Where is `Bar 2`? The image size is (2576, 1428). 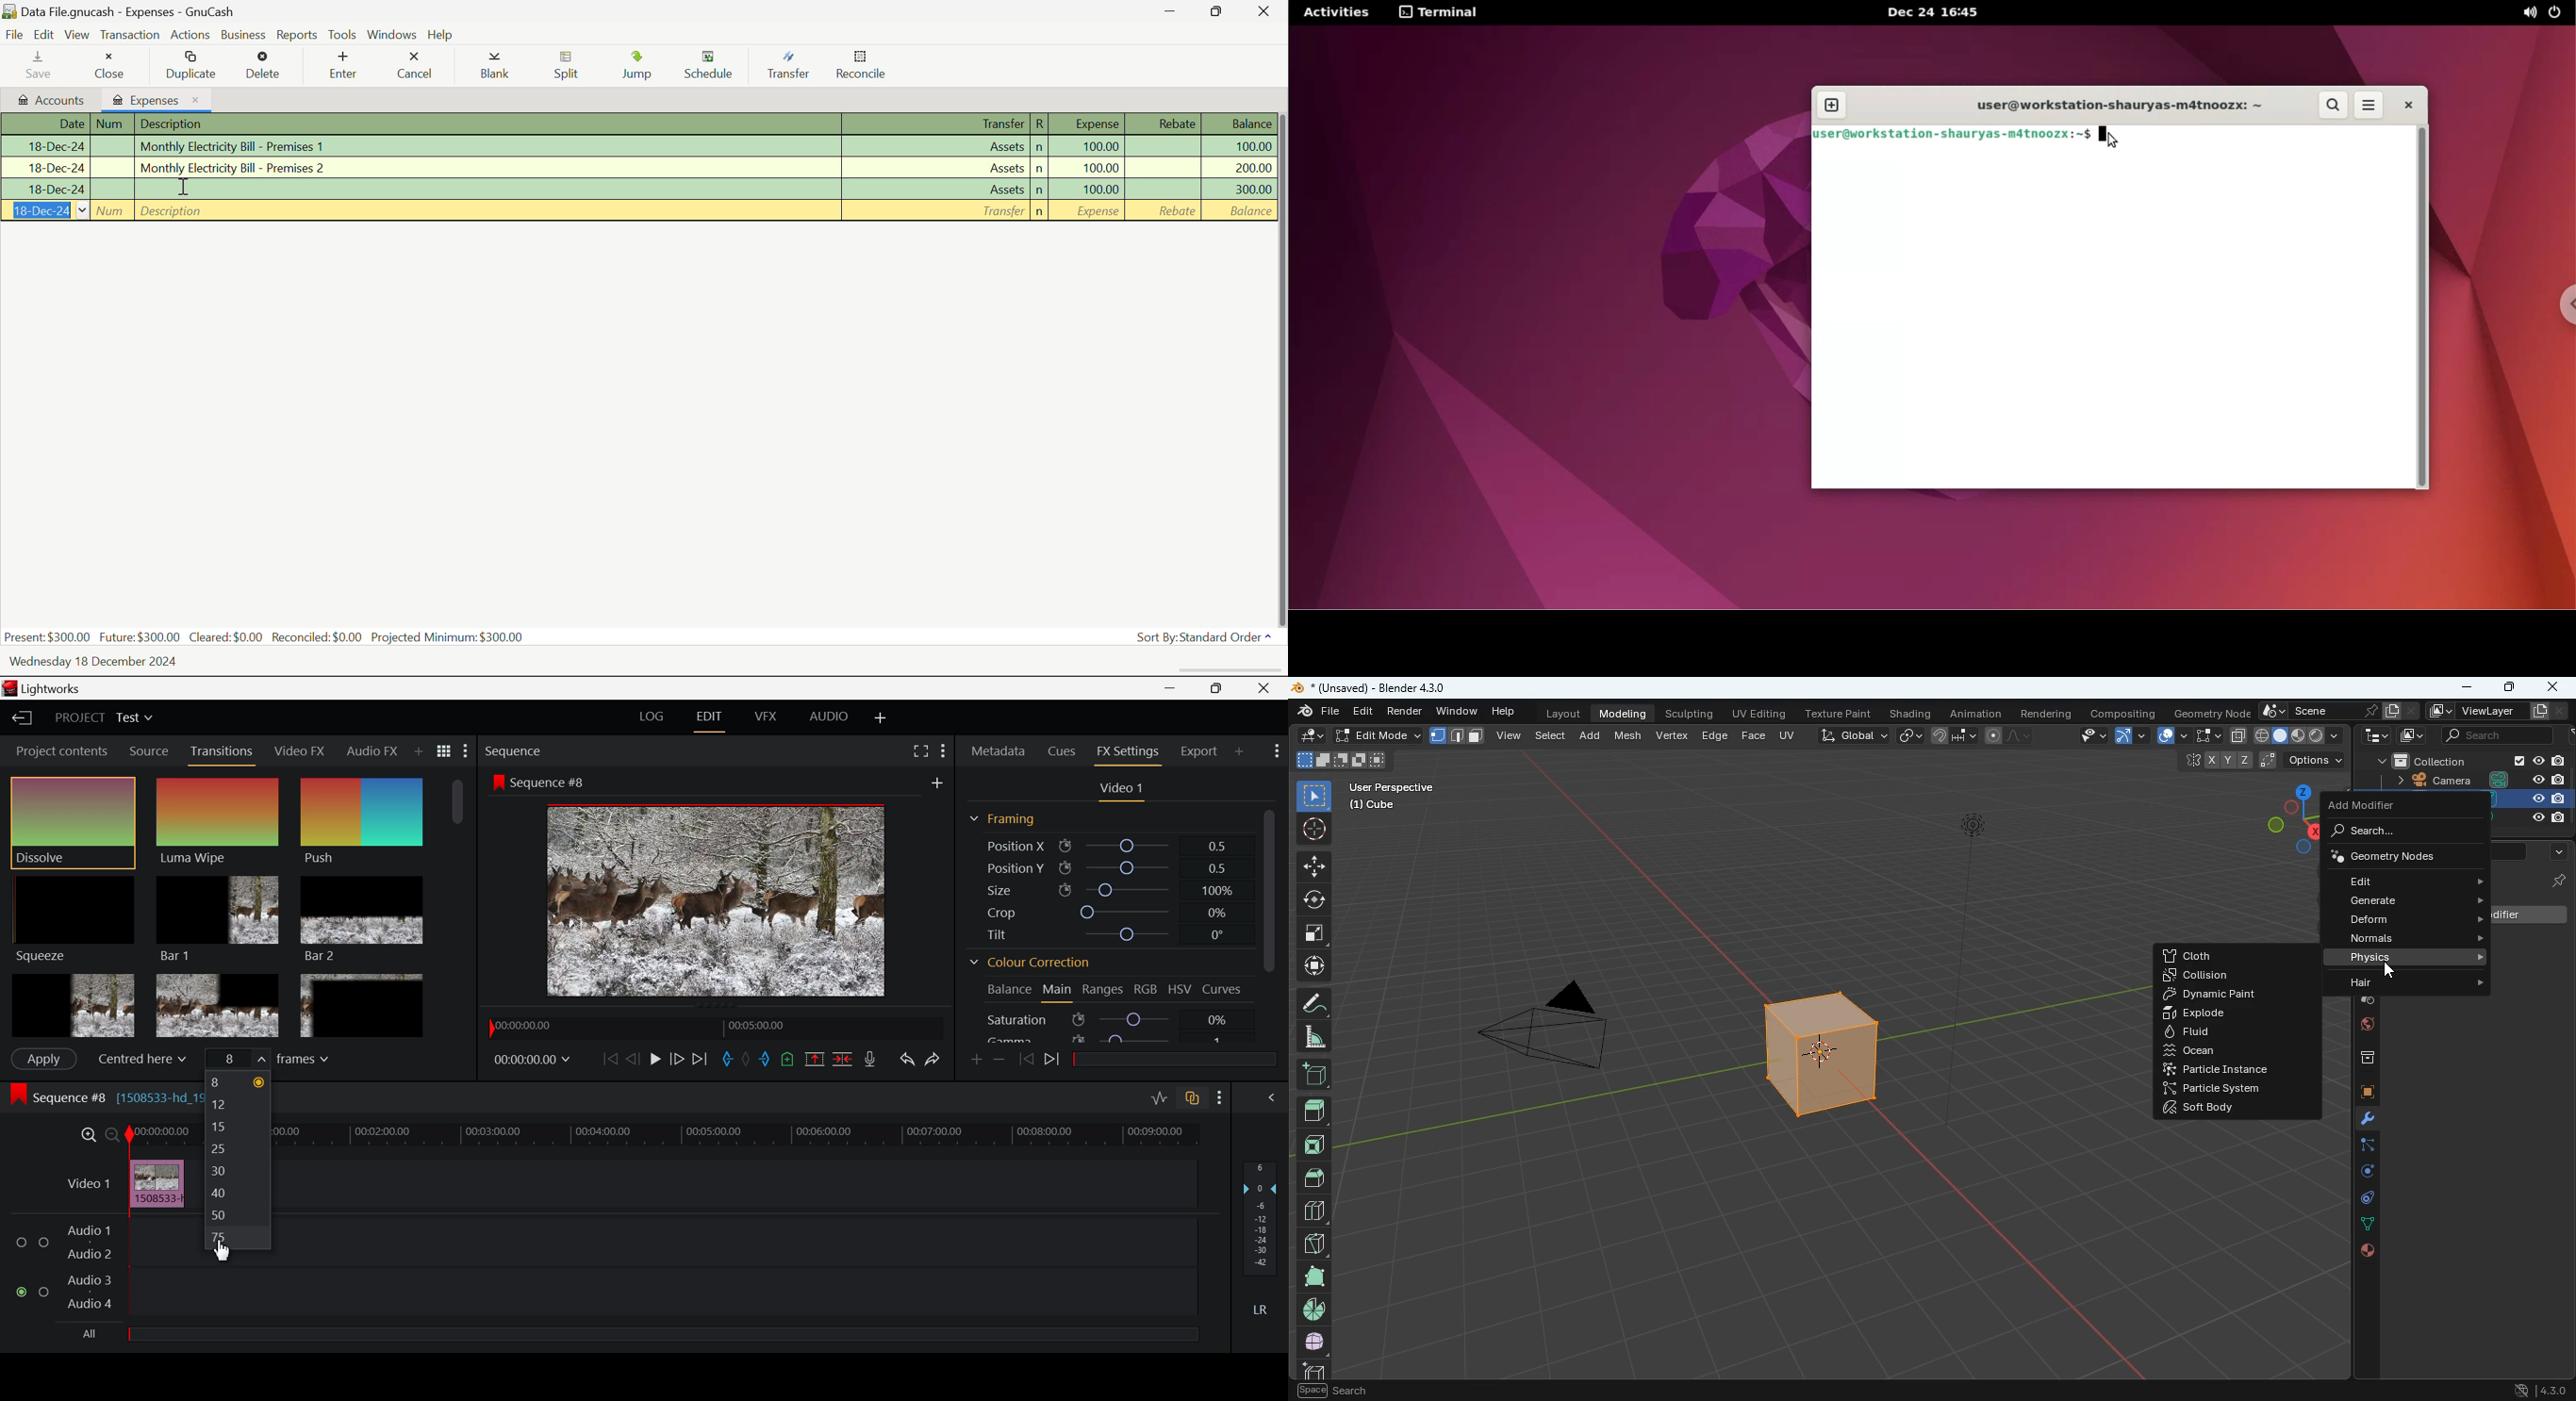
Bar 2 is located at coordinates (364, 918).